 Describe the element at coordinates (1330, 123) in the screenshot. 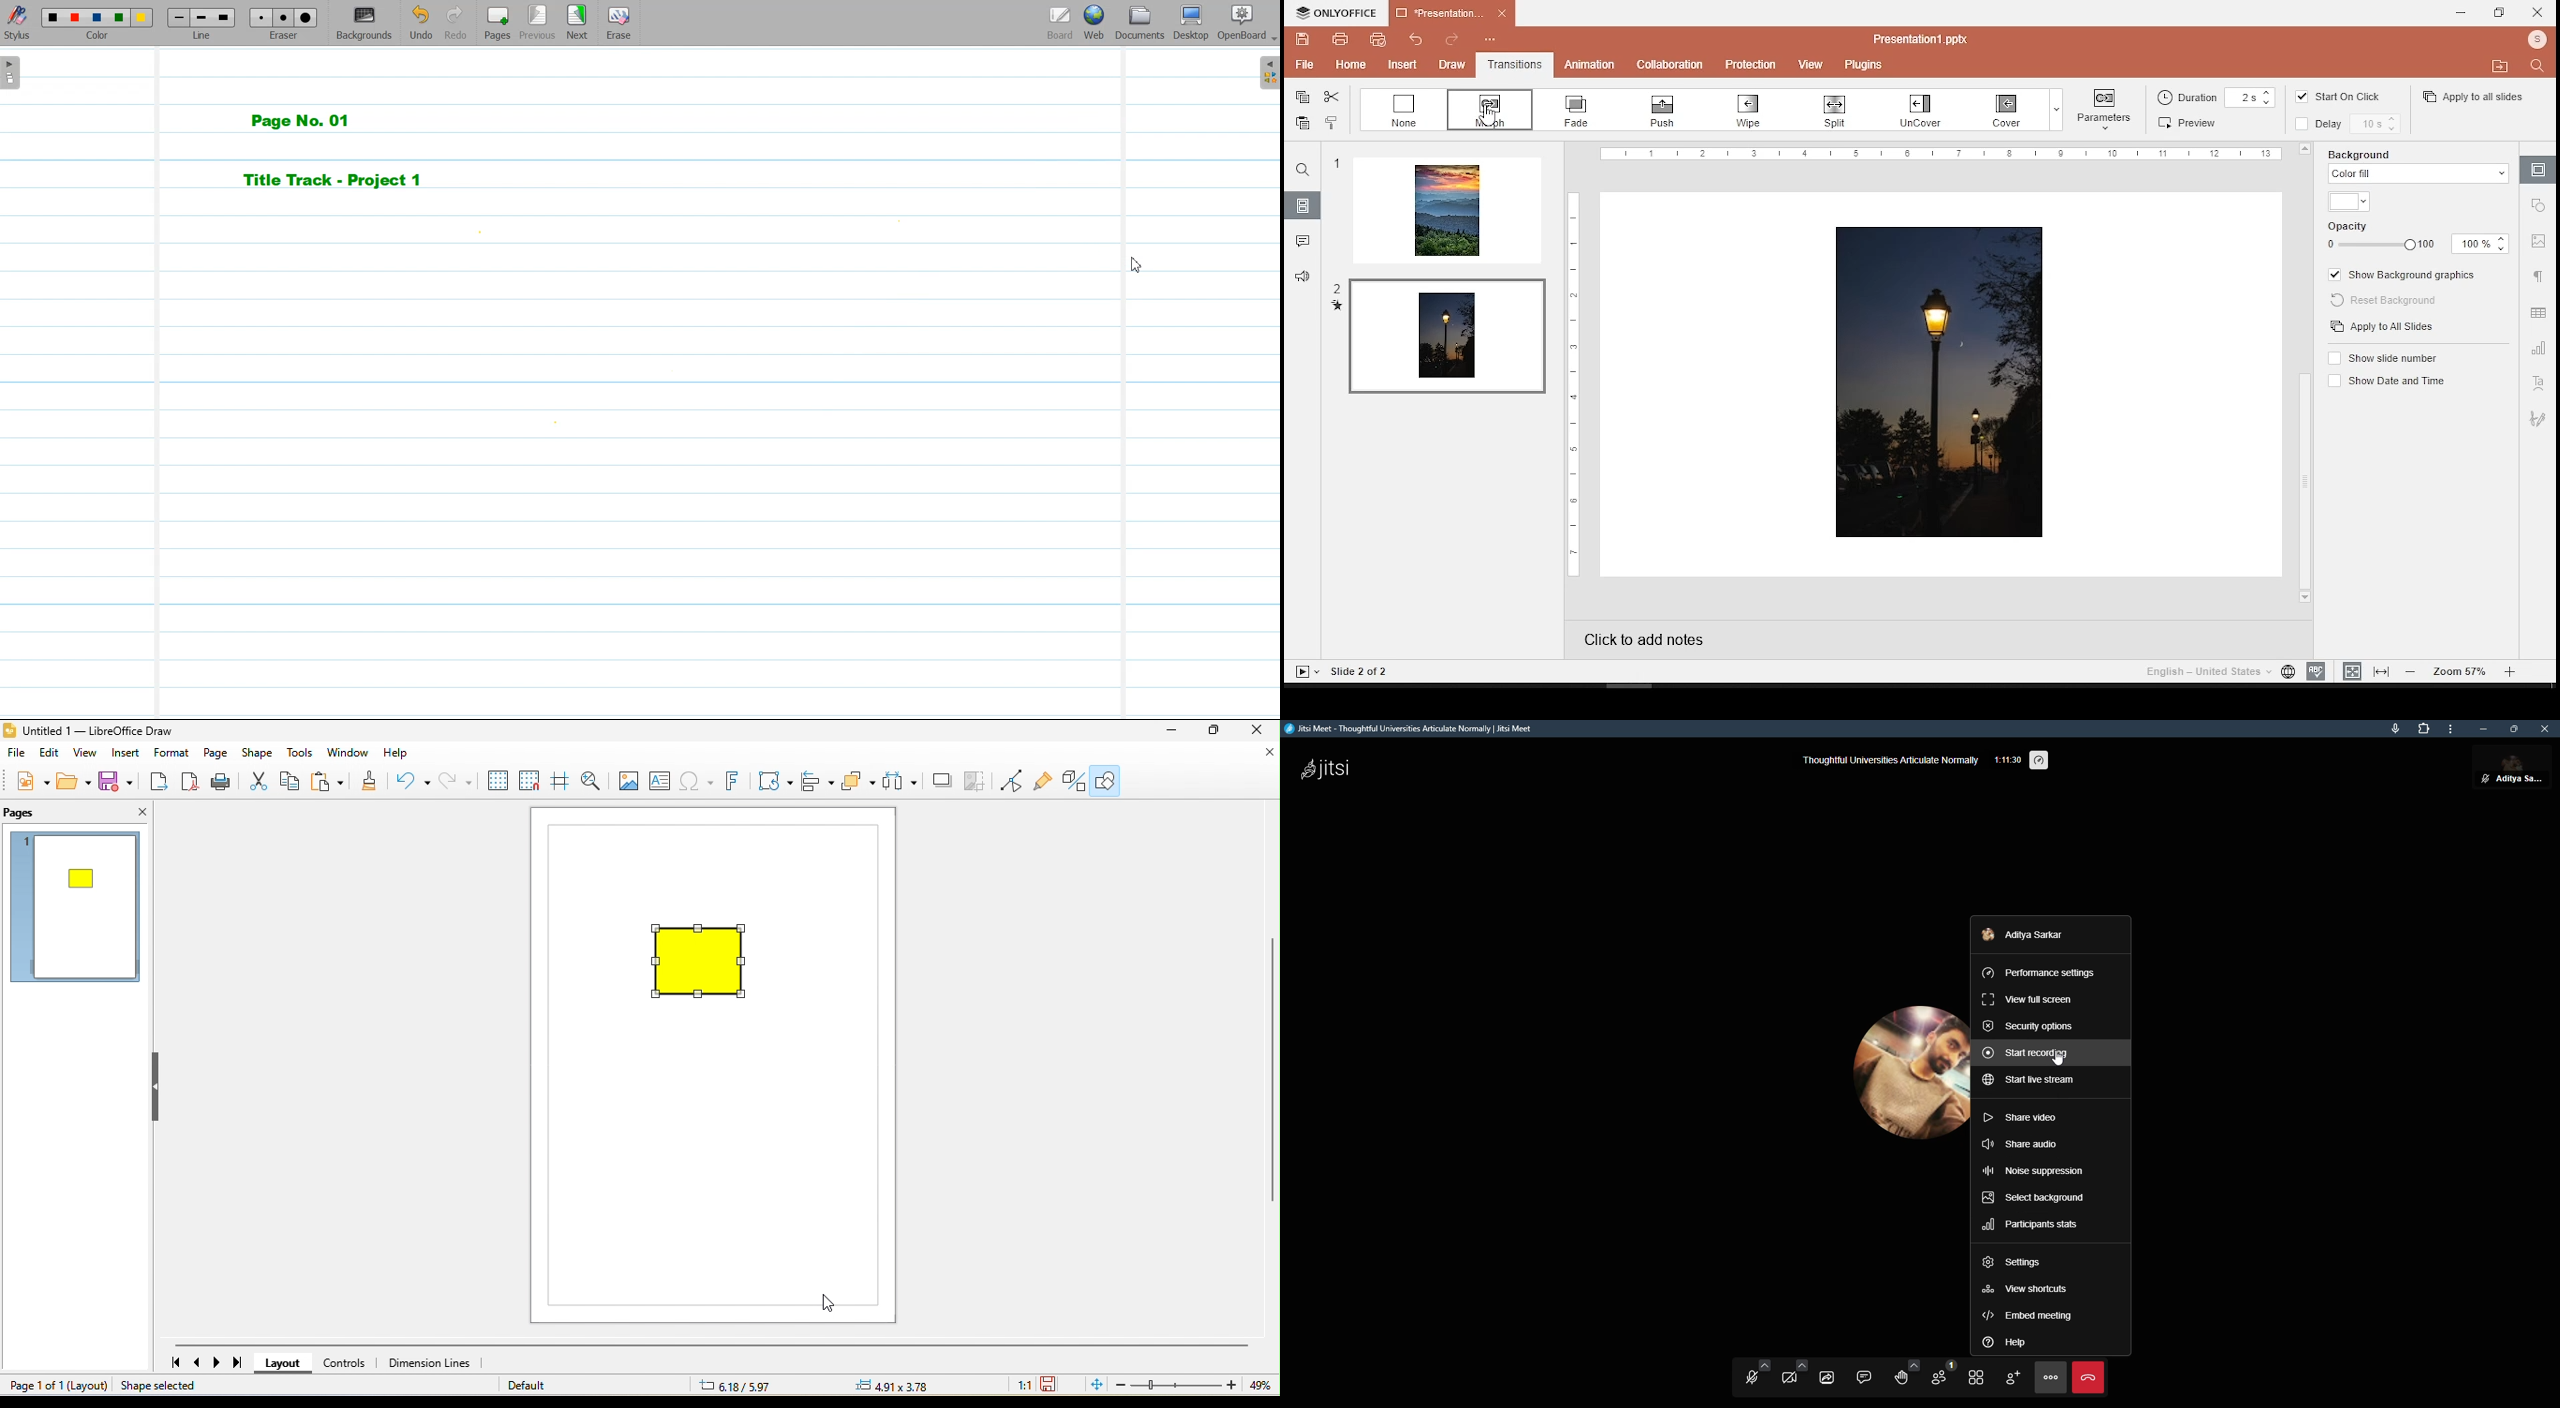

I see `clone formatting` at that location.